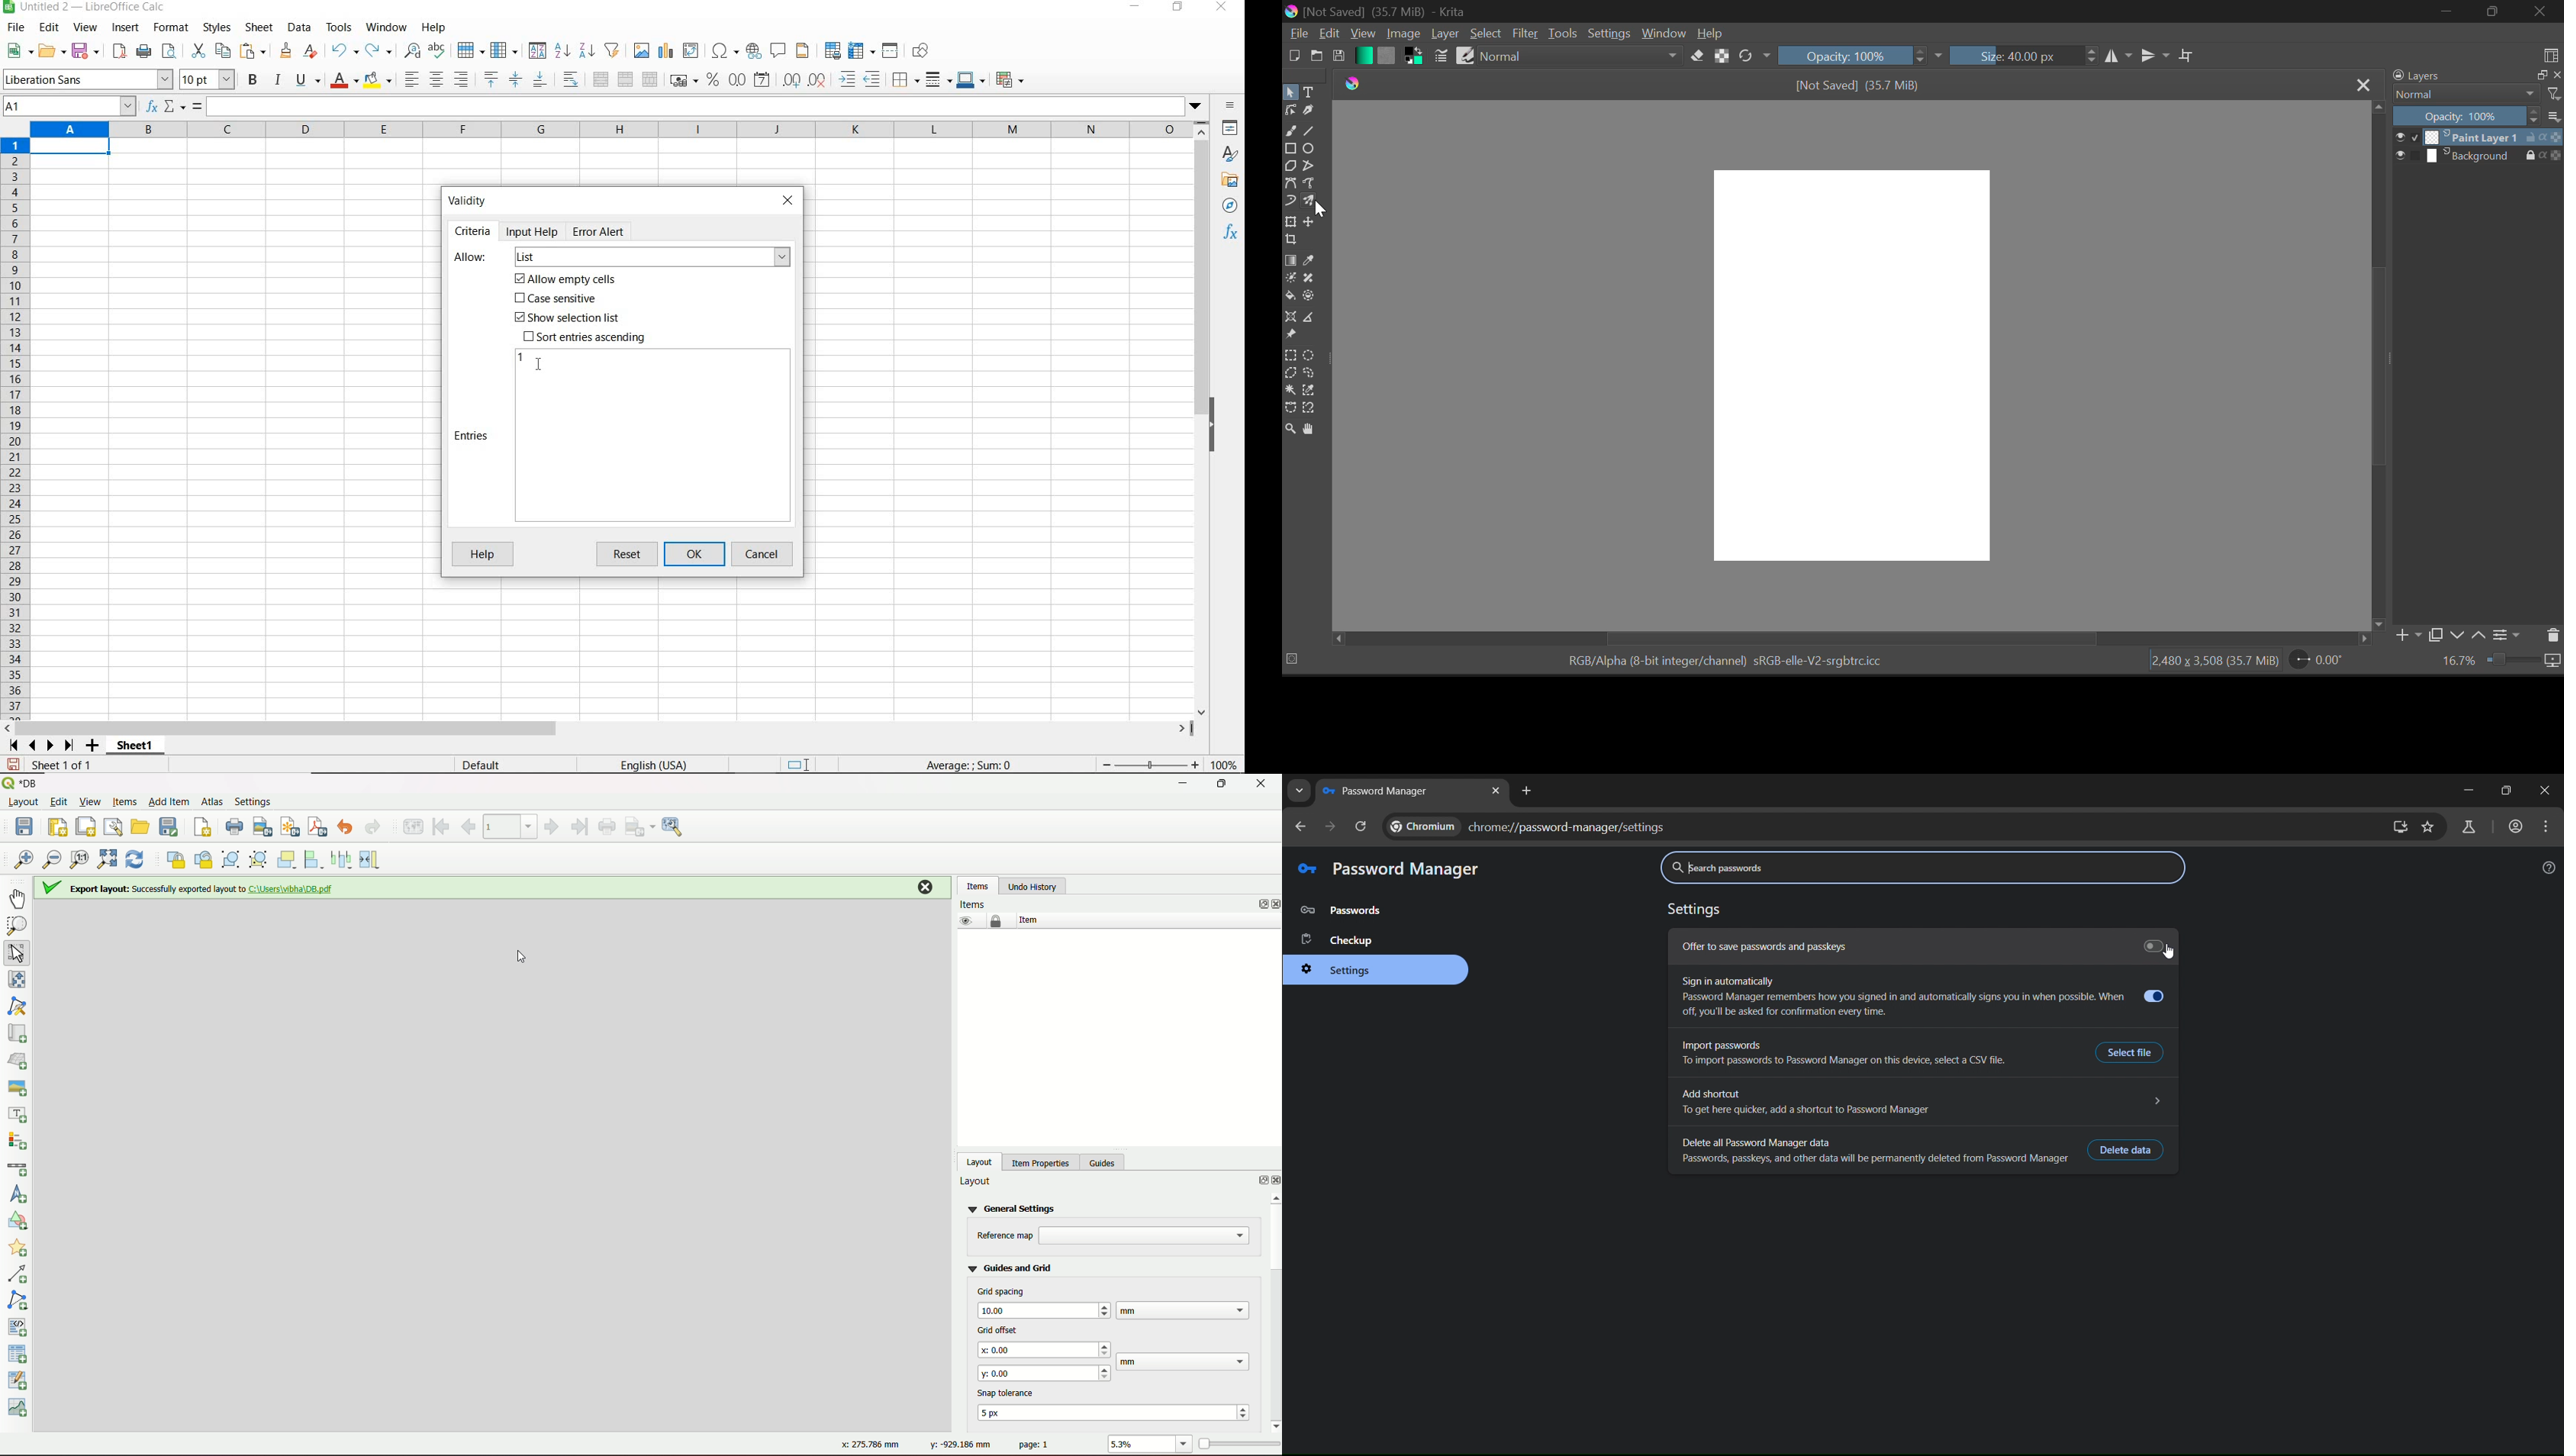  What do you see at coordinates (2544, 789) in the screenshot?
I see `close` at bounding box center [2544, 789].